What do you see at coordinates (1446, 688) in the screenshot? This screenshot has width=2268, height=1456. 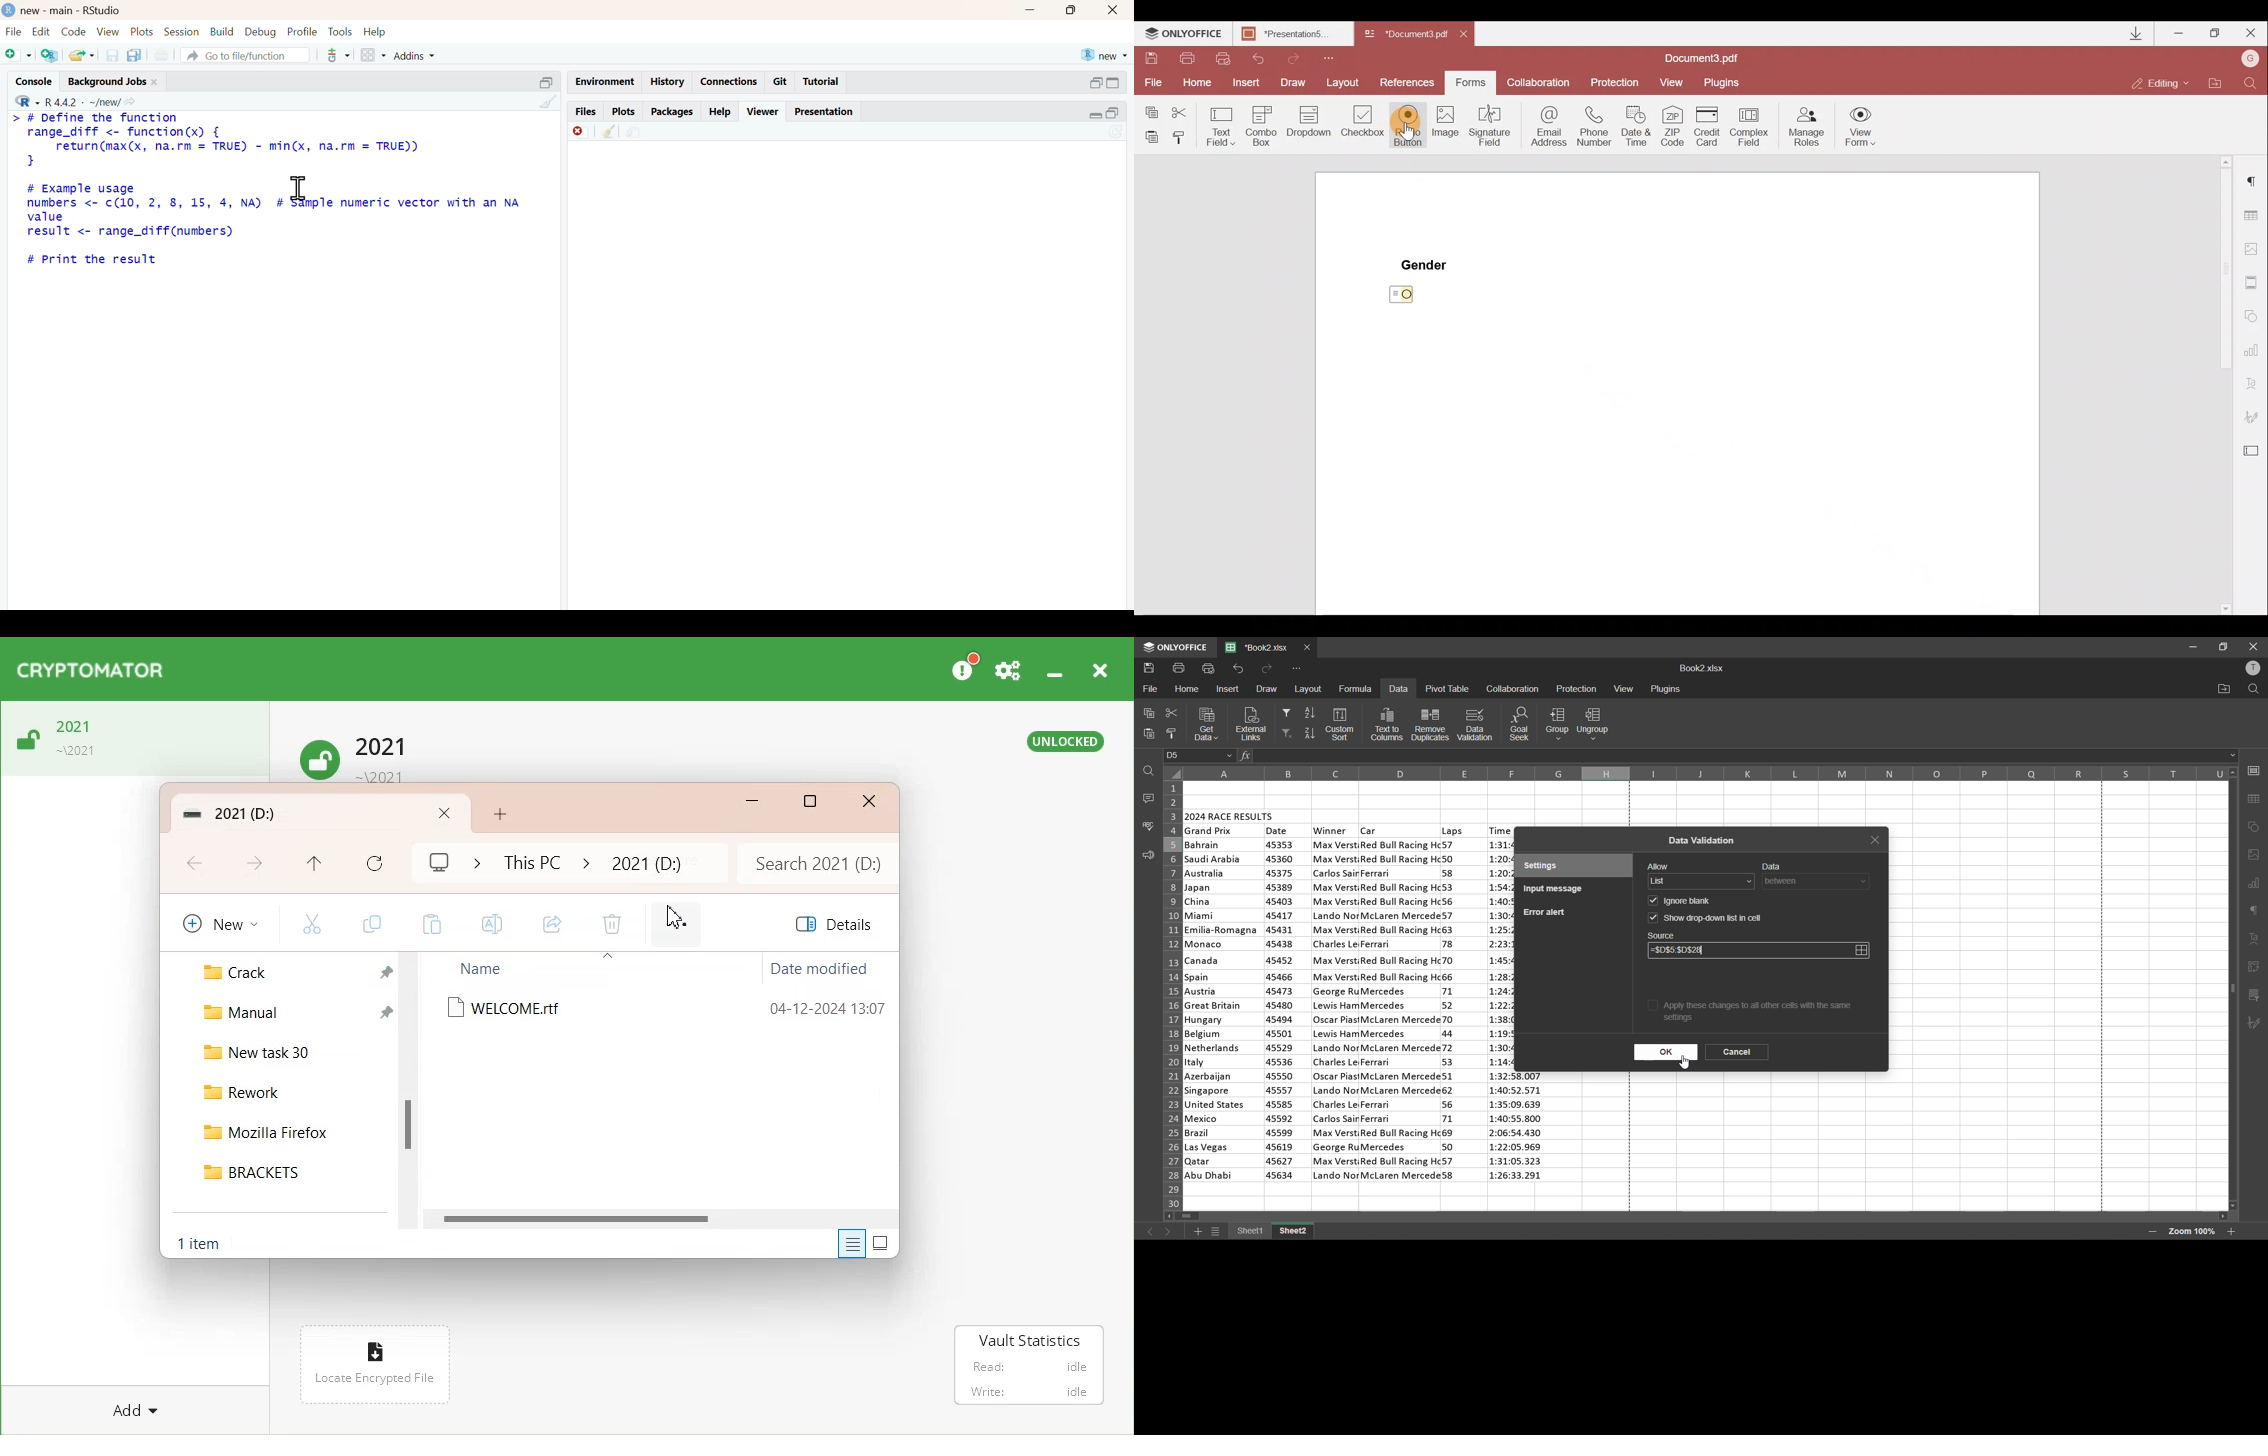 I see `pivot table` at bounding box center [1446, 688].